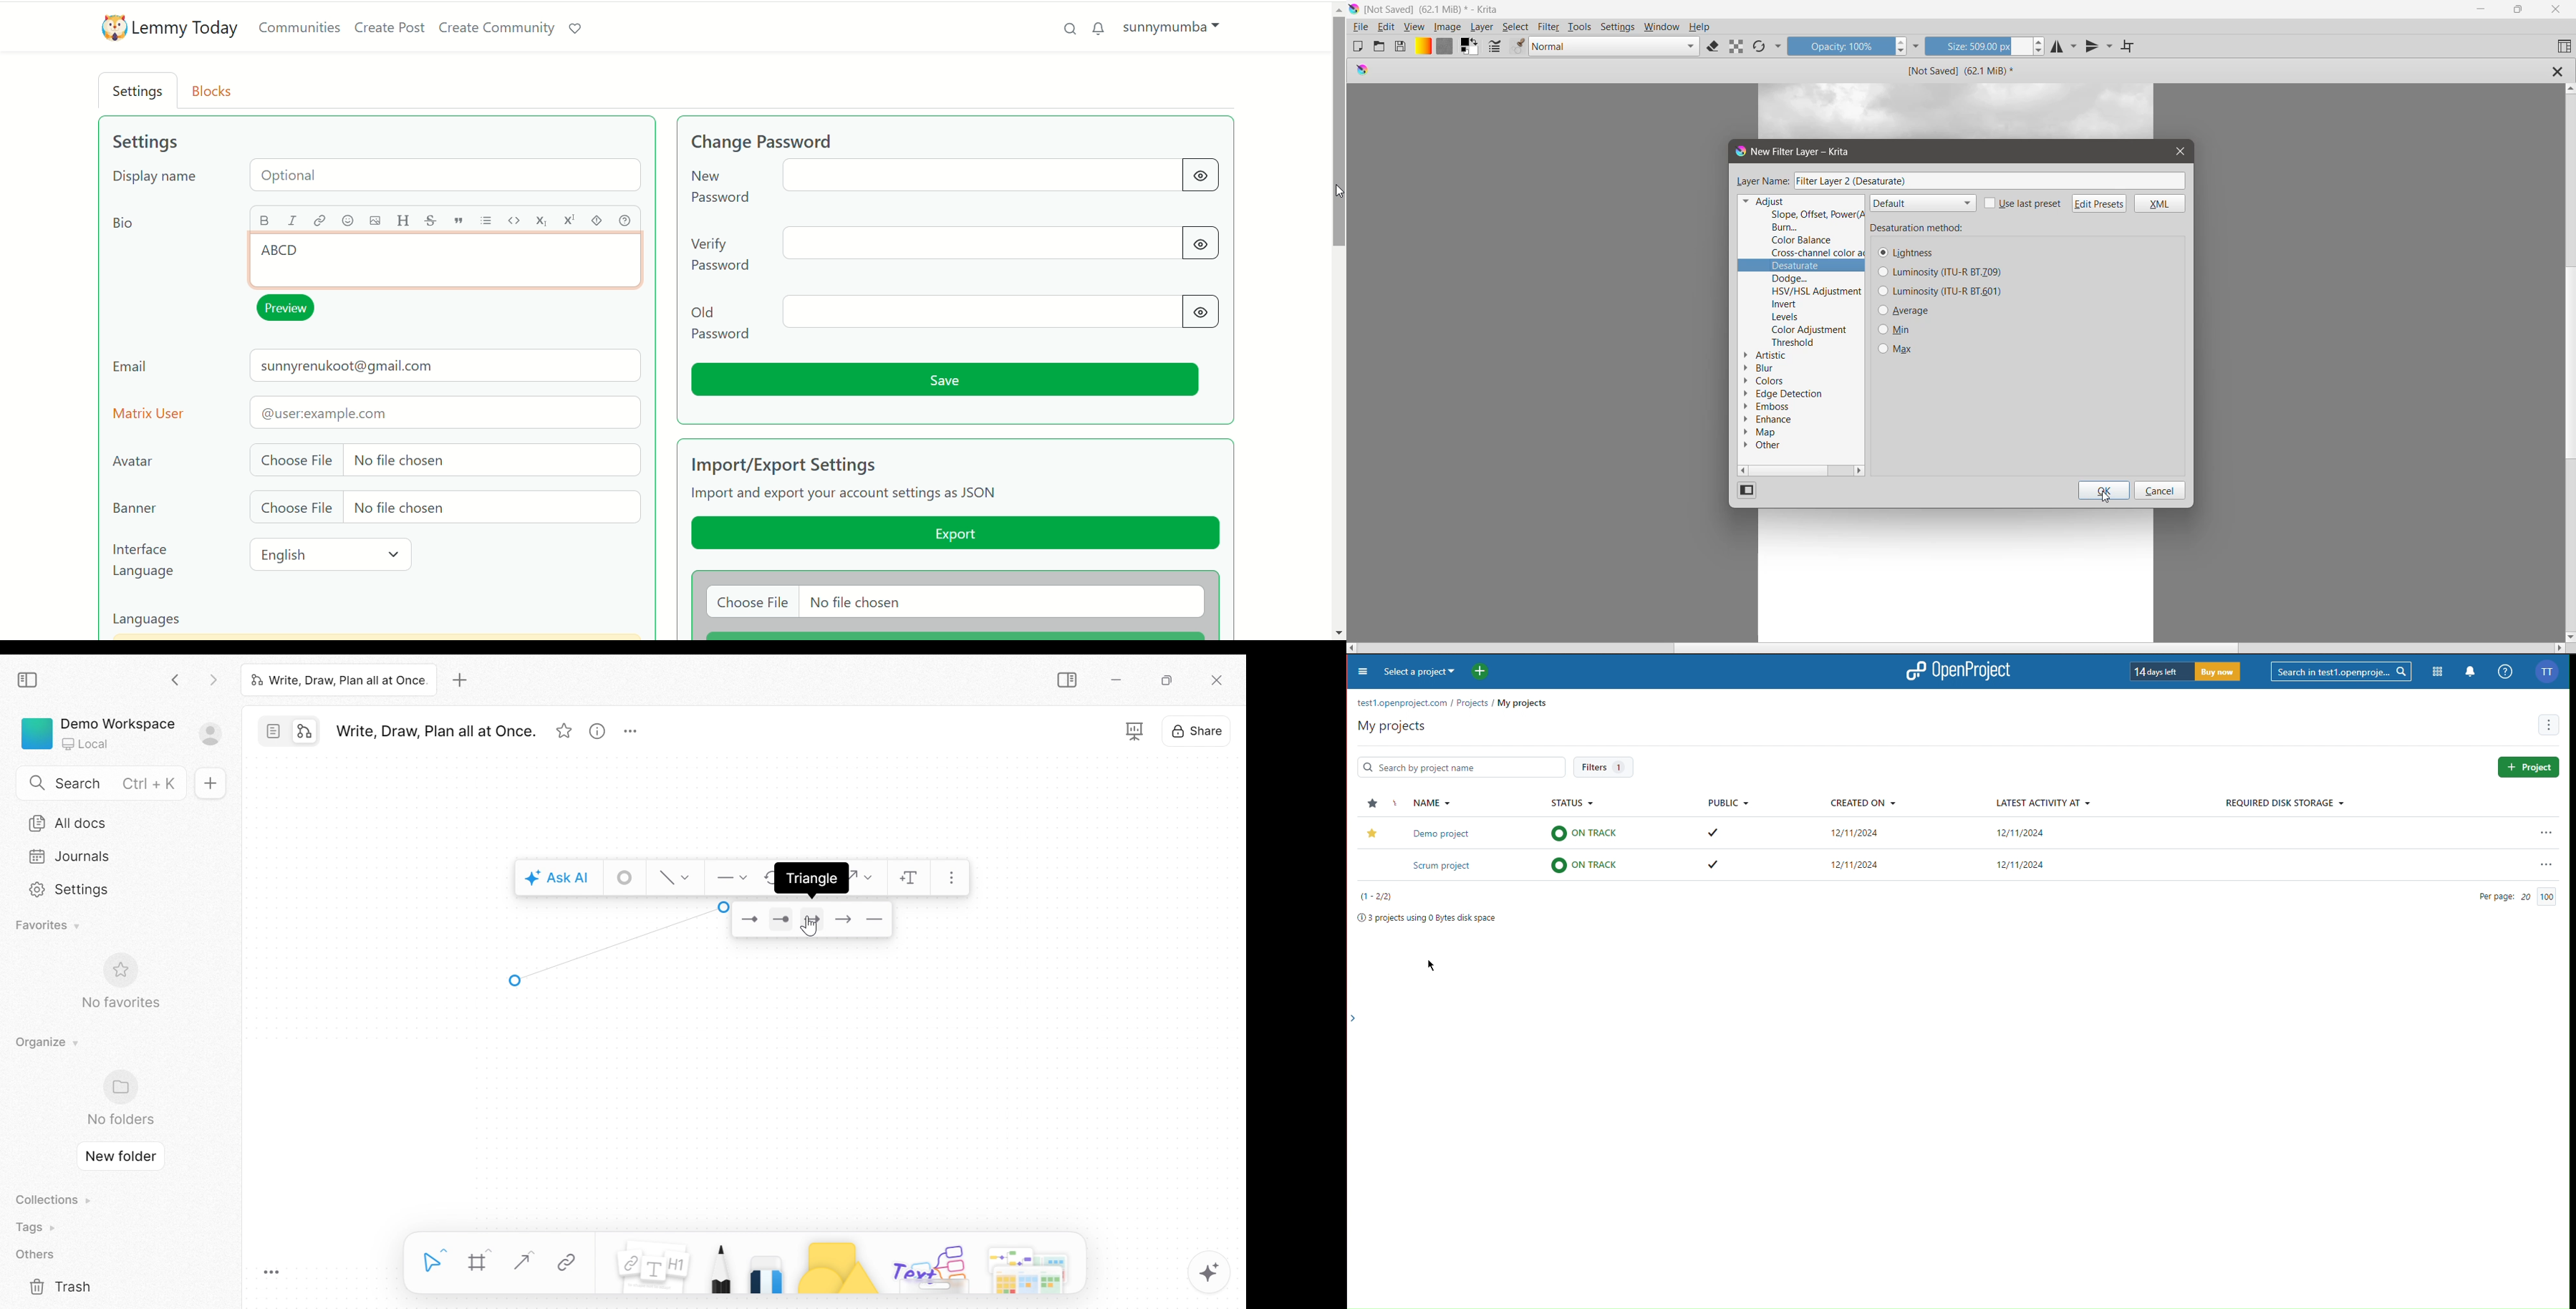 The width and height of the screenshot is (2576, 1316). I want to click on save, so click(947, 381).